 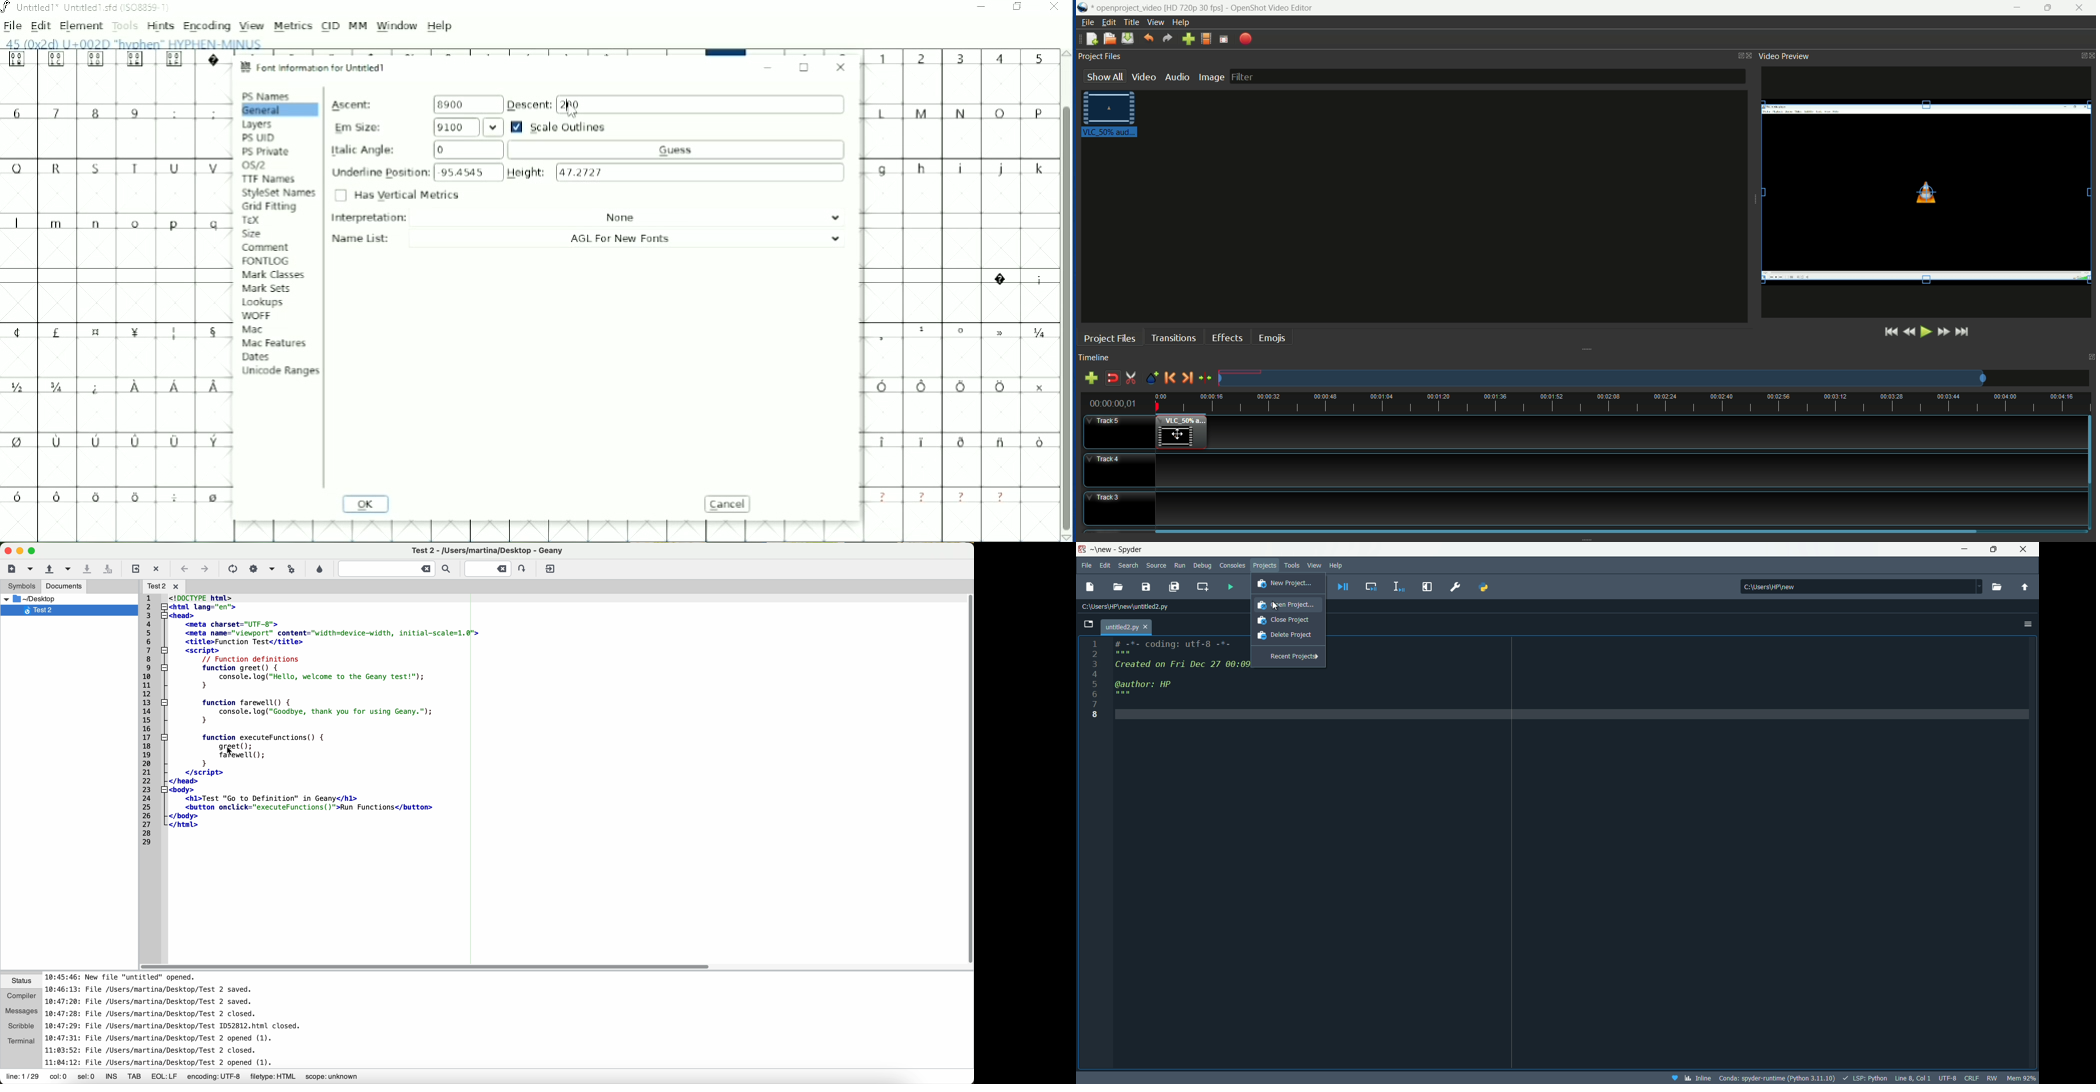 What do you see at coordinates (1115, 550) in the screenshot?
I see `app name` at bounding box center [1115, 550].